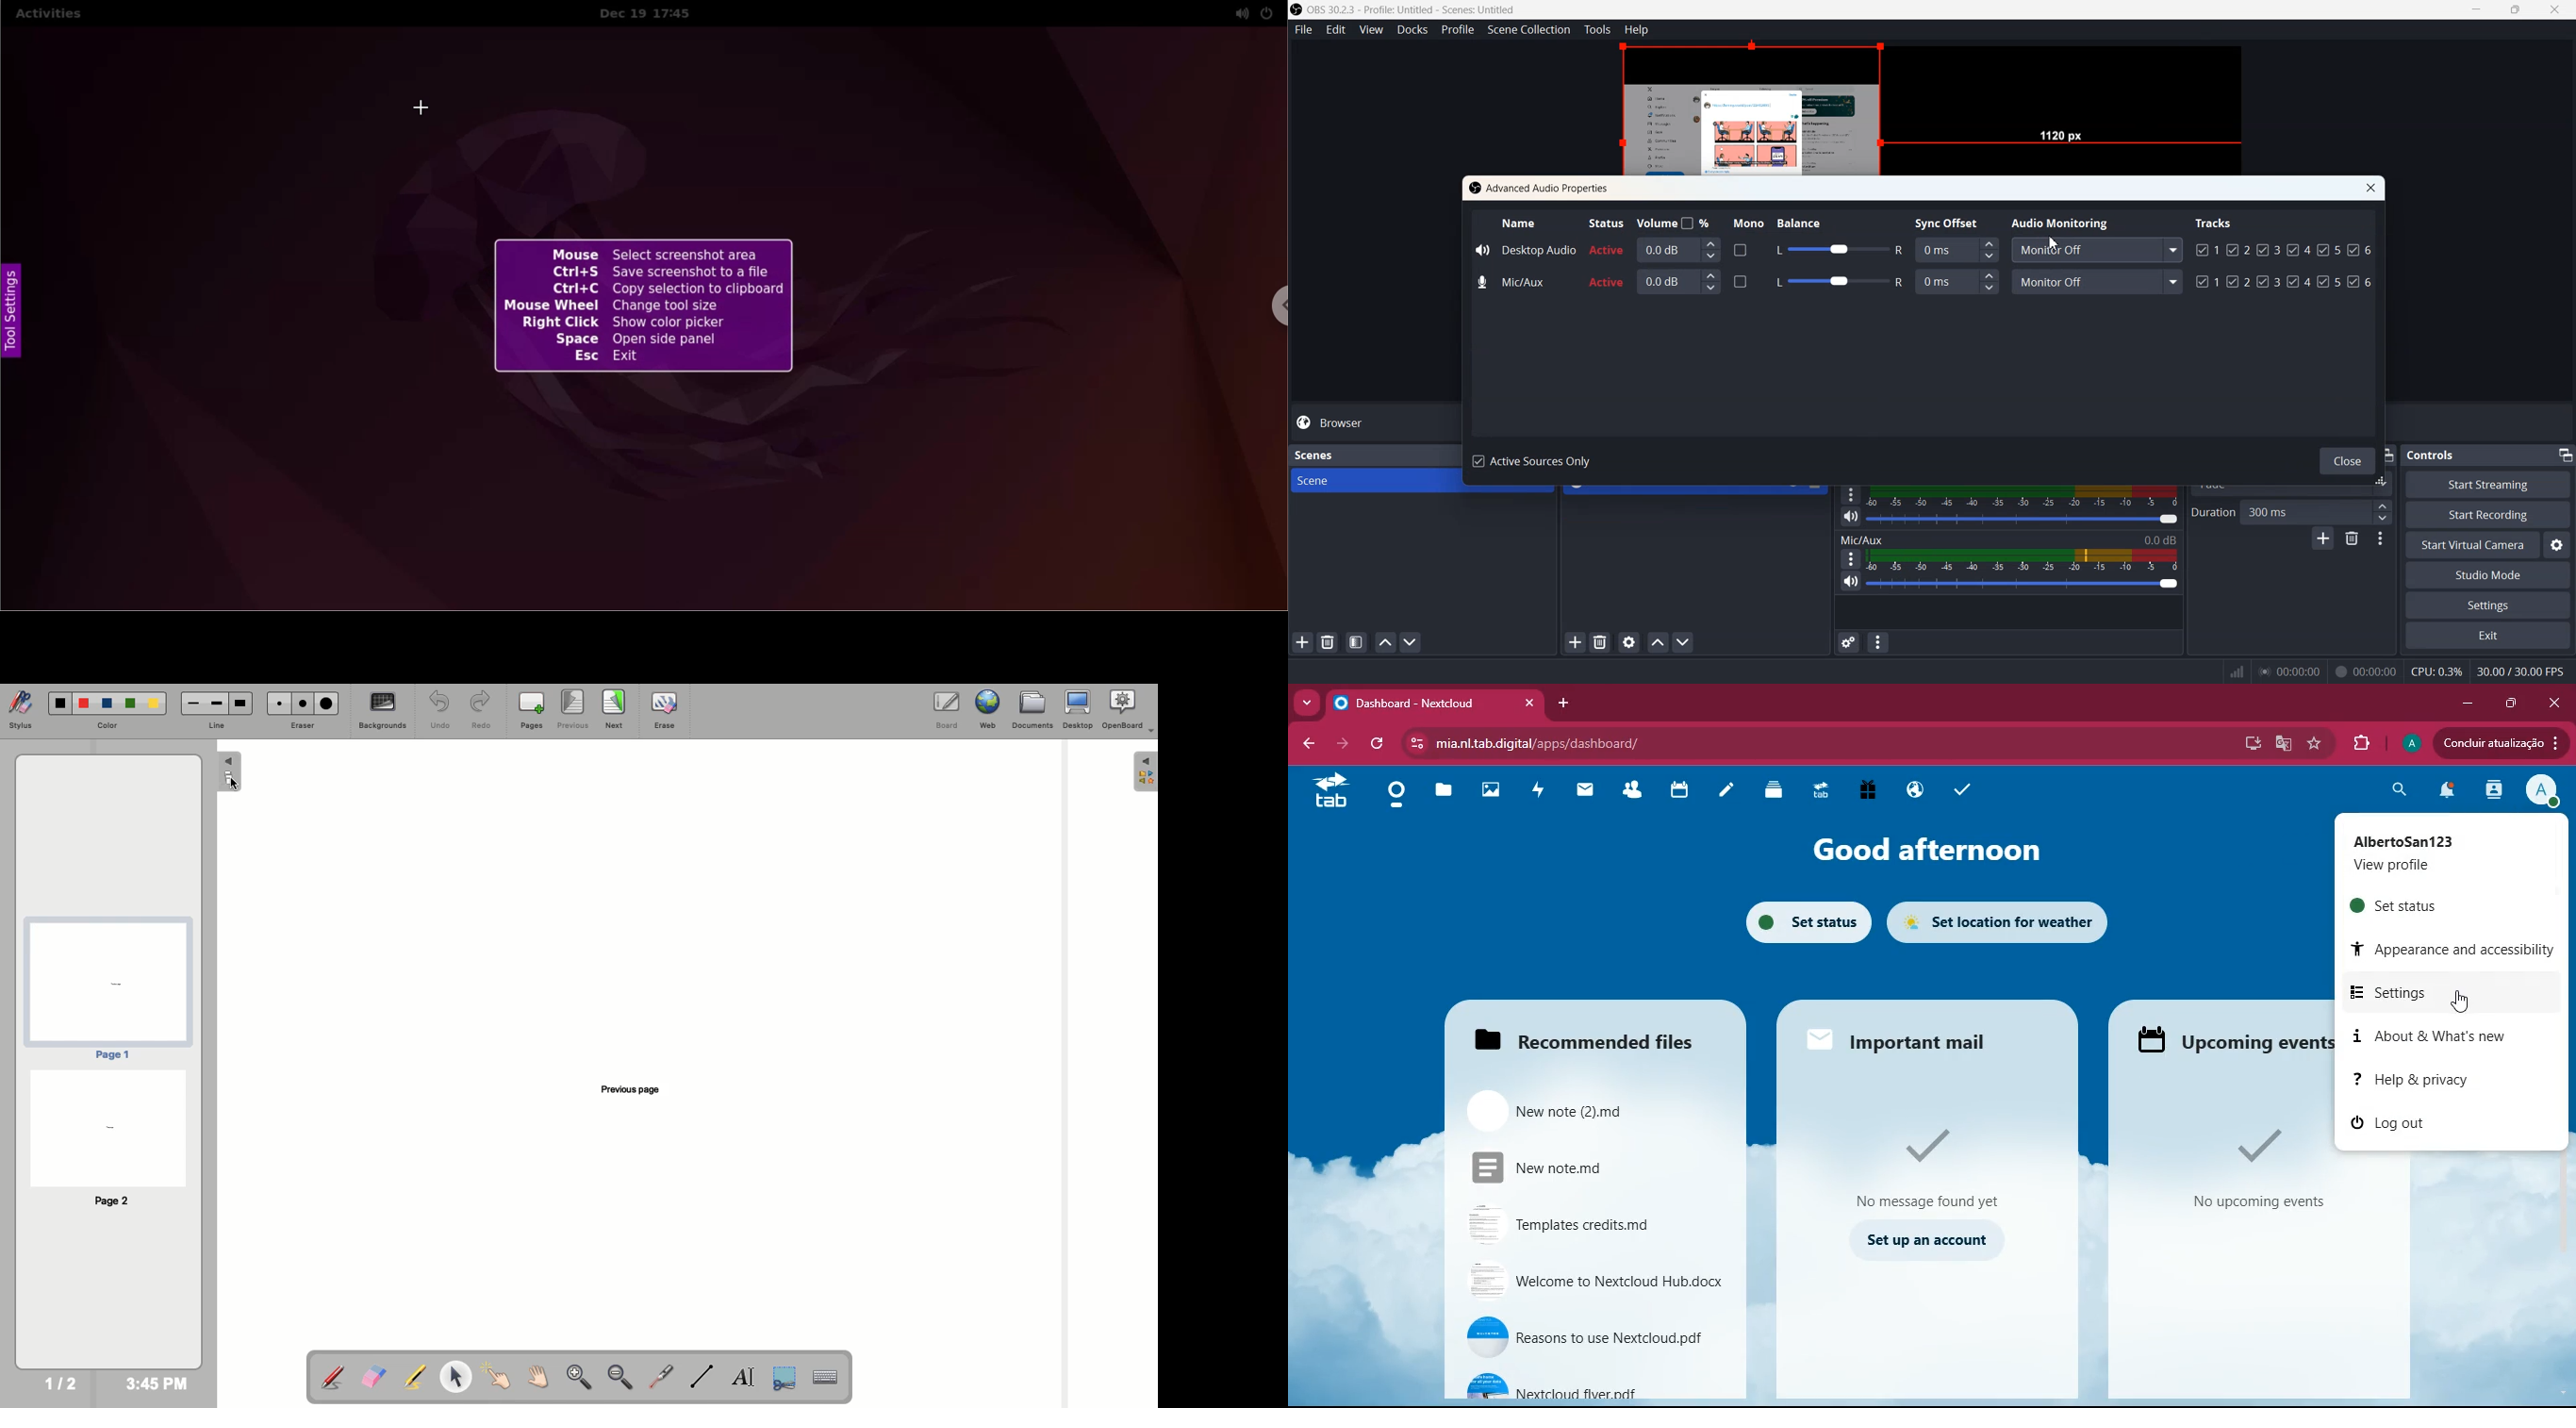  Describe the element at coordinates (1378, 744) in the screenshot. I see `refresh` at that location.